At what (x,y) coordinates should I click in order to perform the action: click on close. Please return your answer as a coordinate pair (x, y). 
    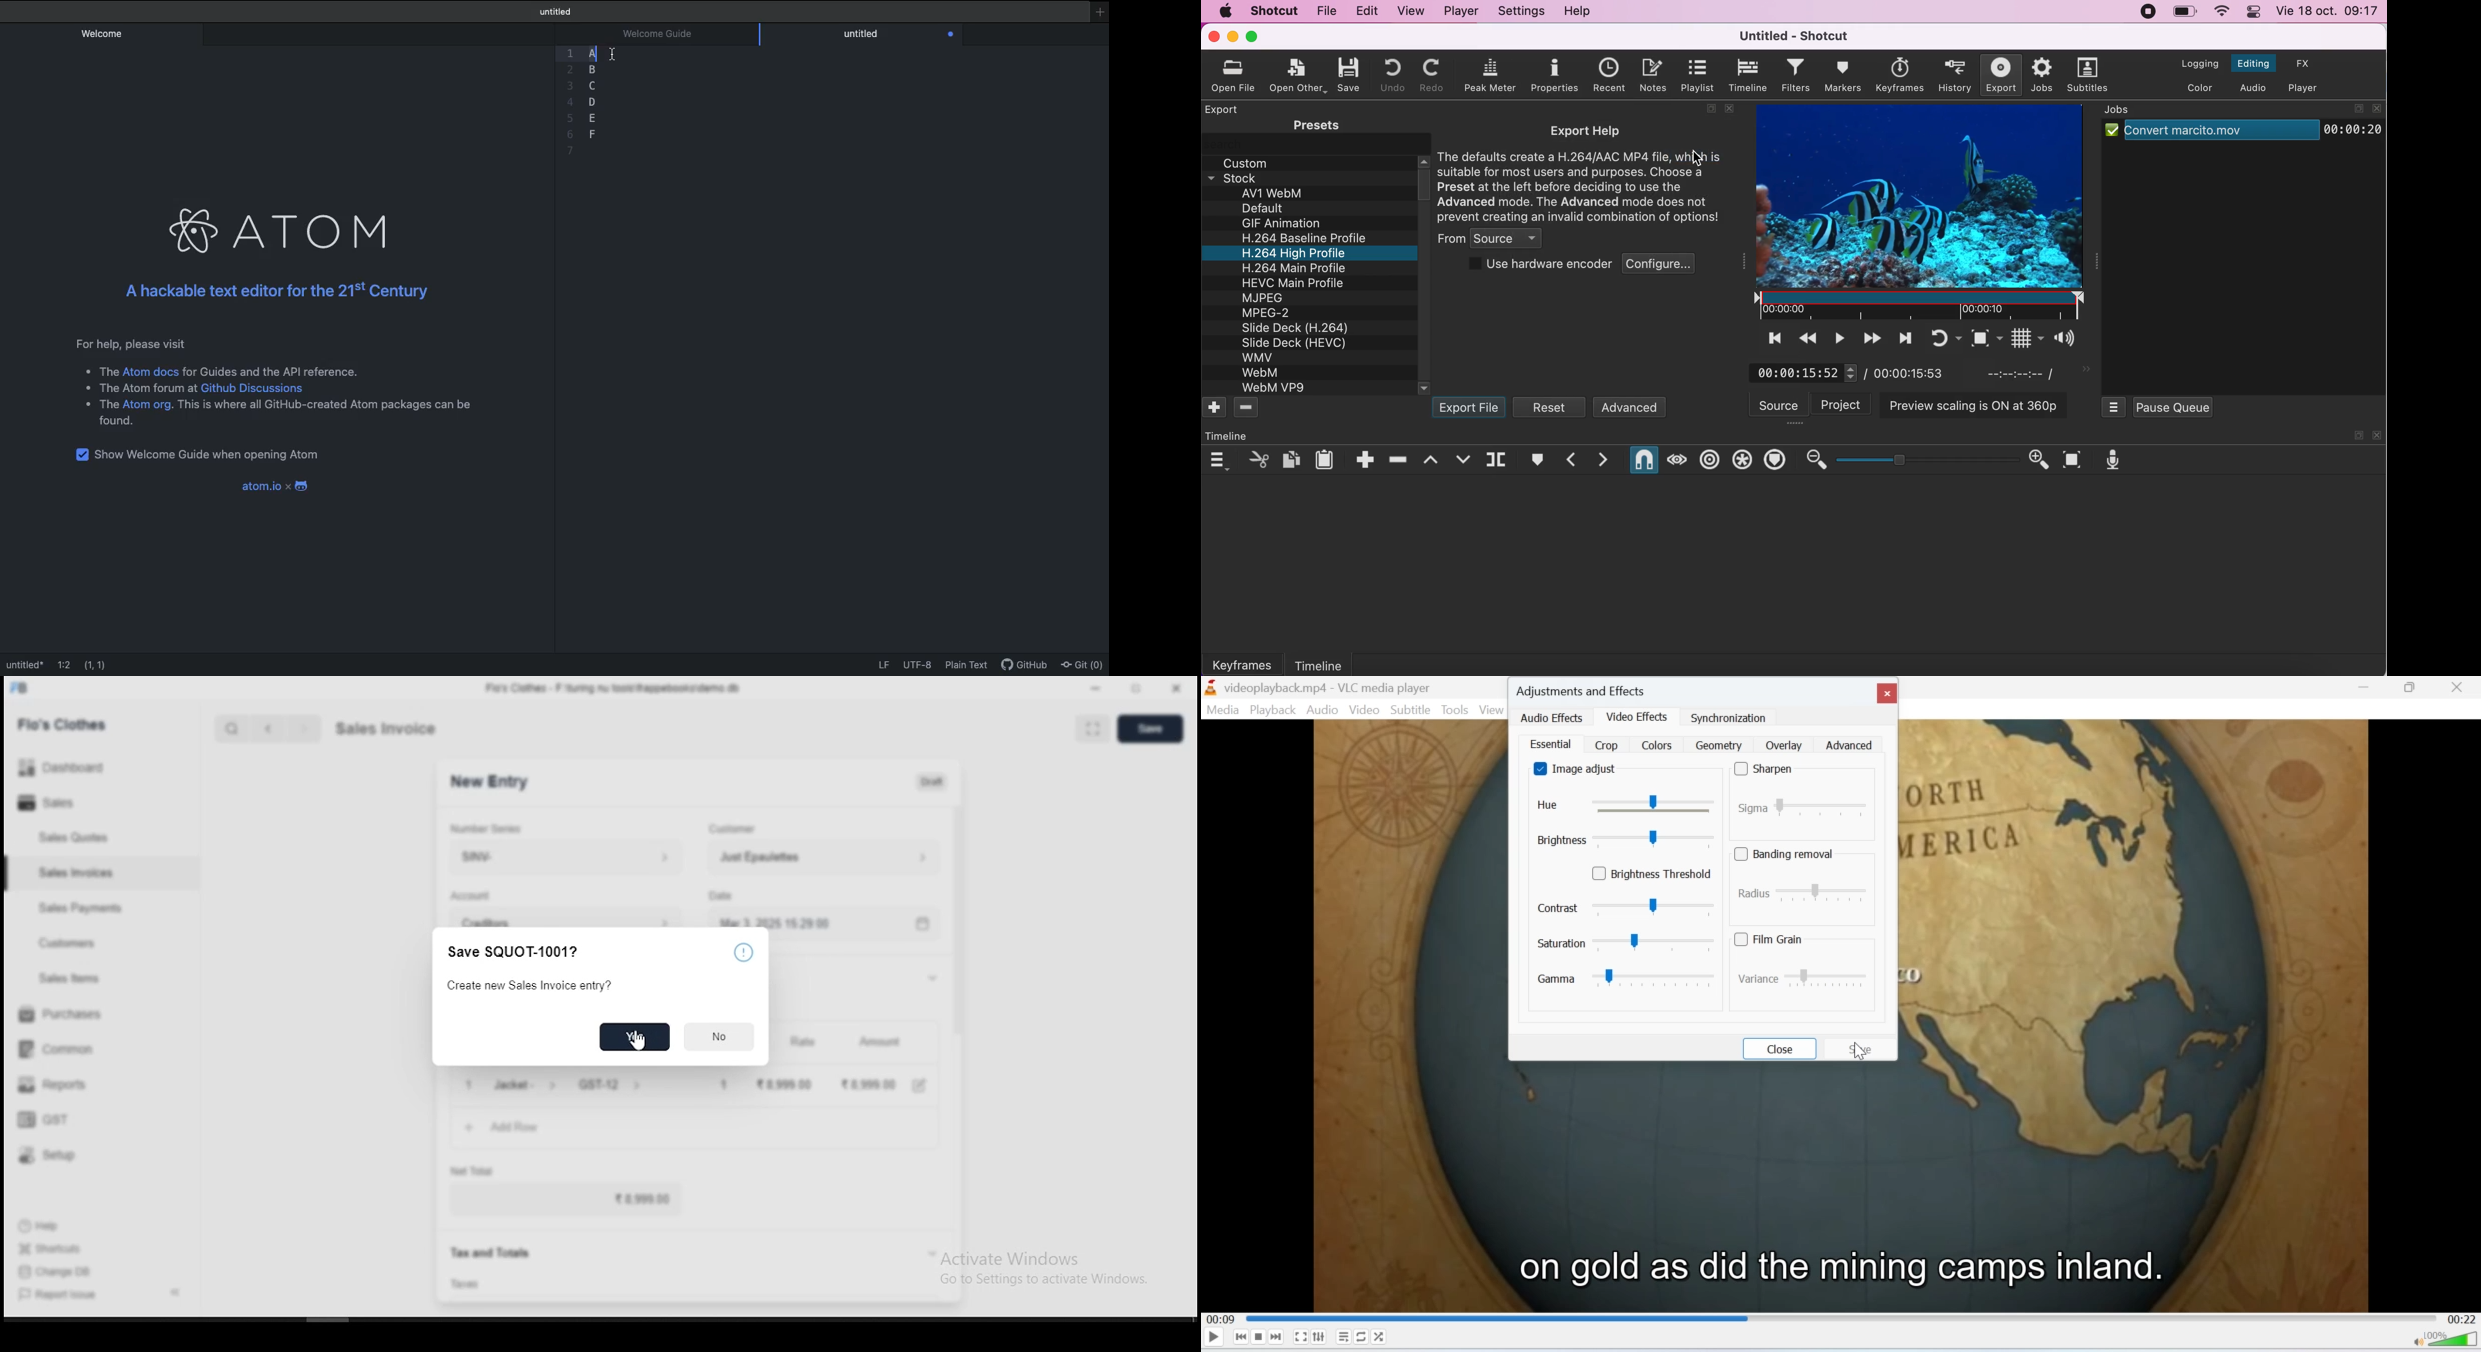
    Looking at the image, I should click on (1734, 109).